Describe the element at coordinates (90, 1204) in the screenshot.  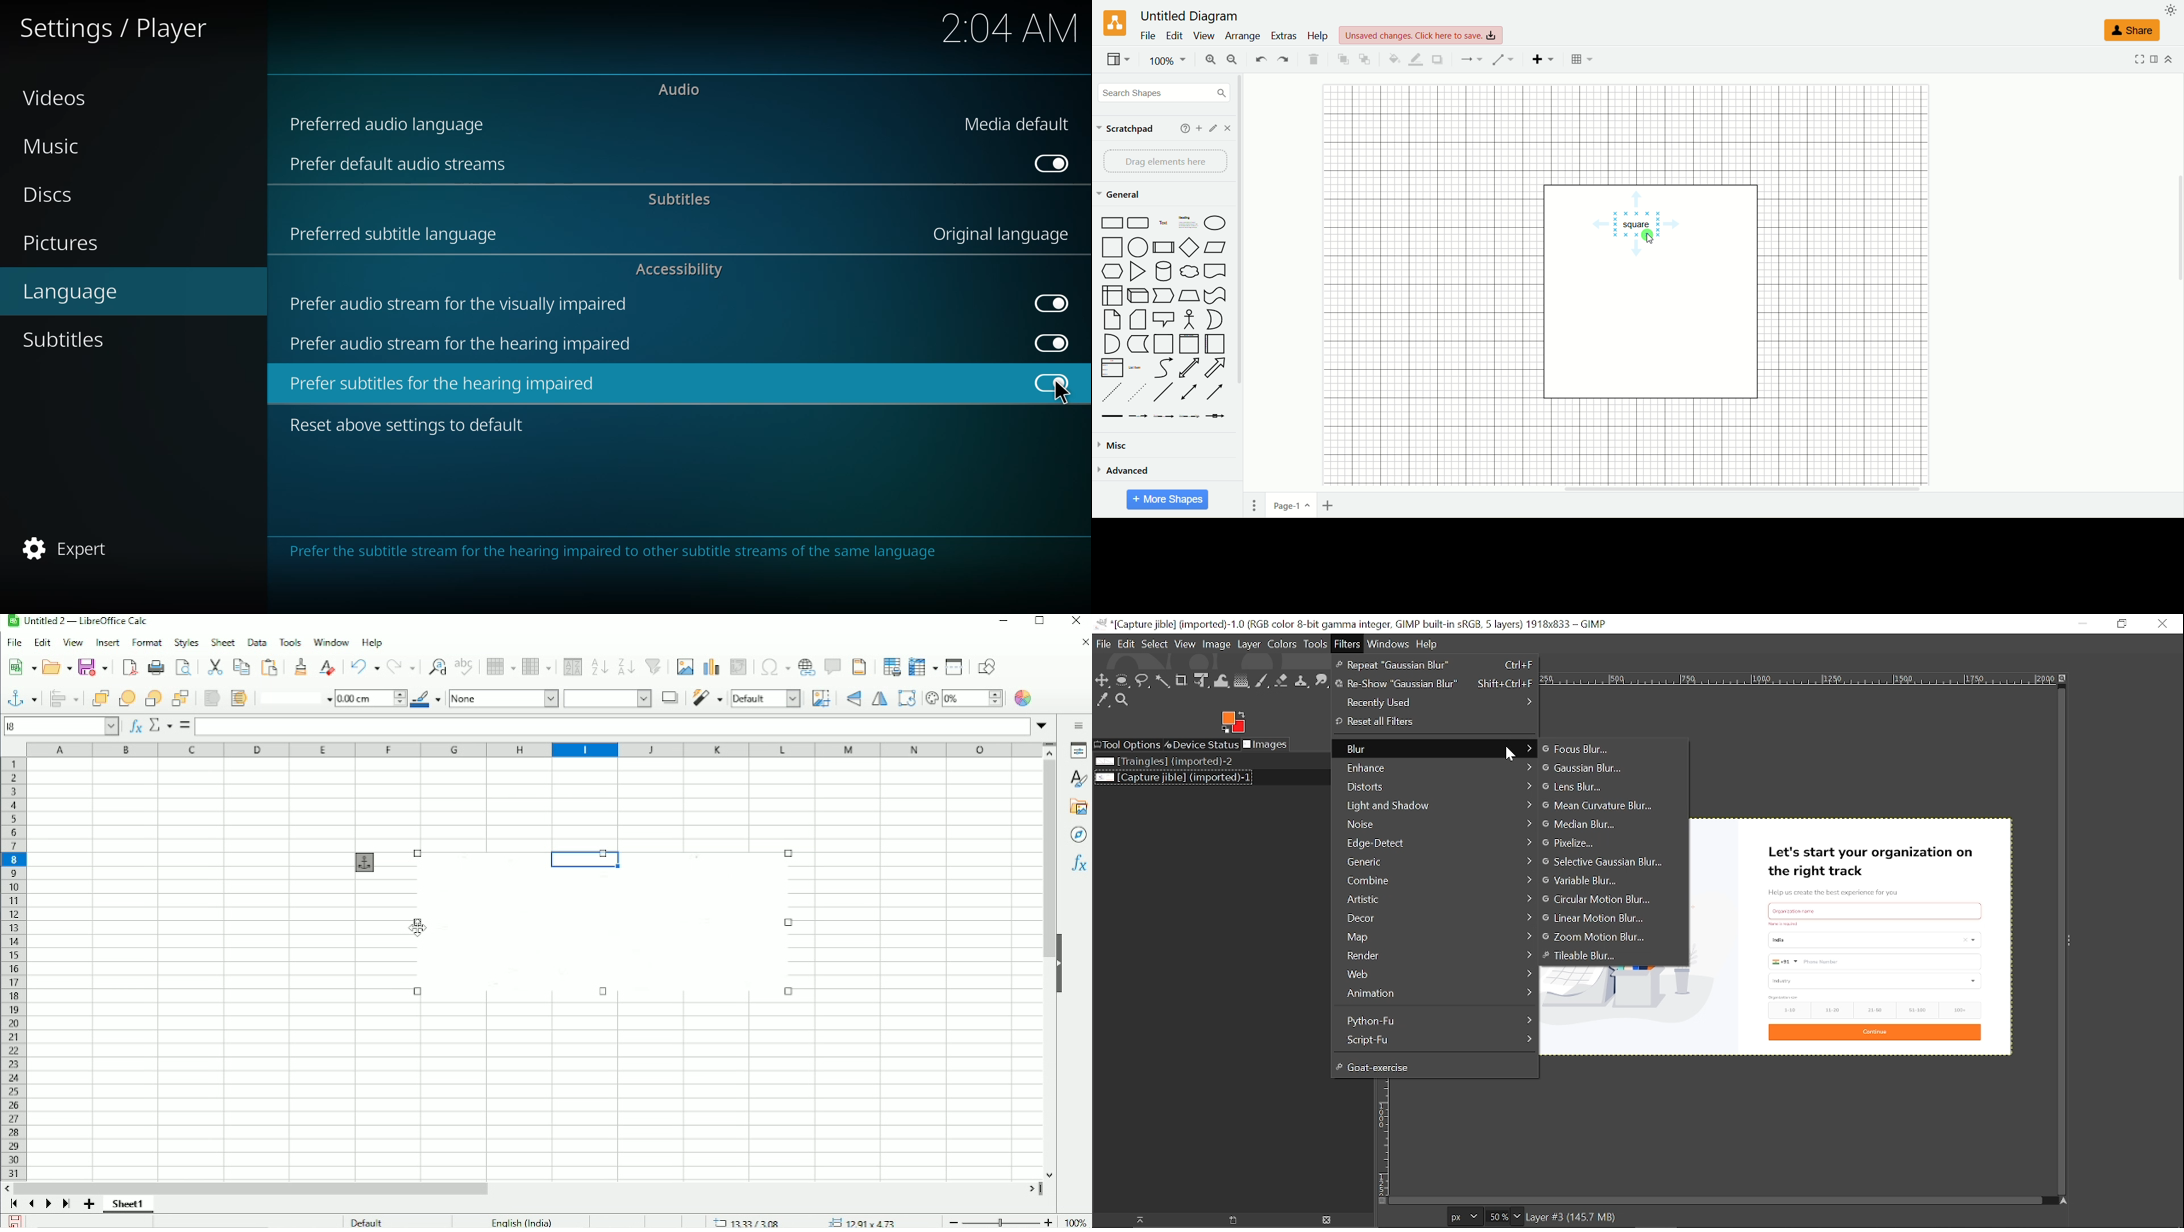
I see `Add sheet` at that location.